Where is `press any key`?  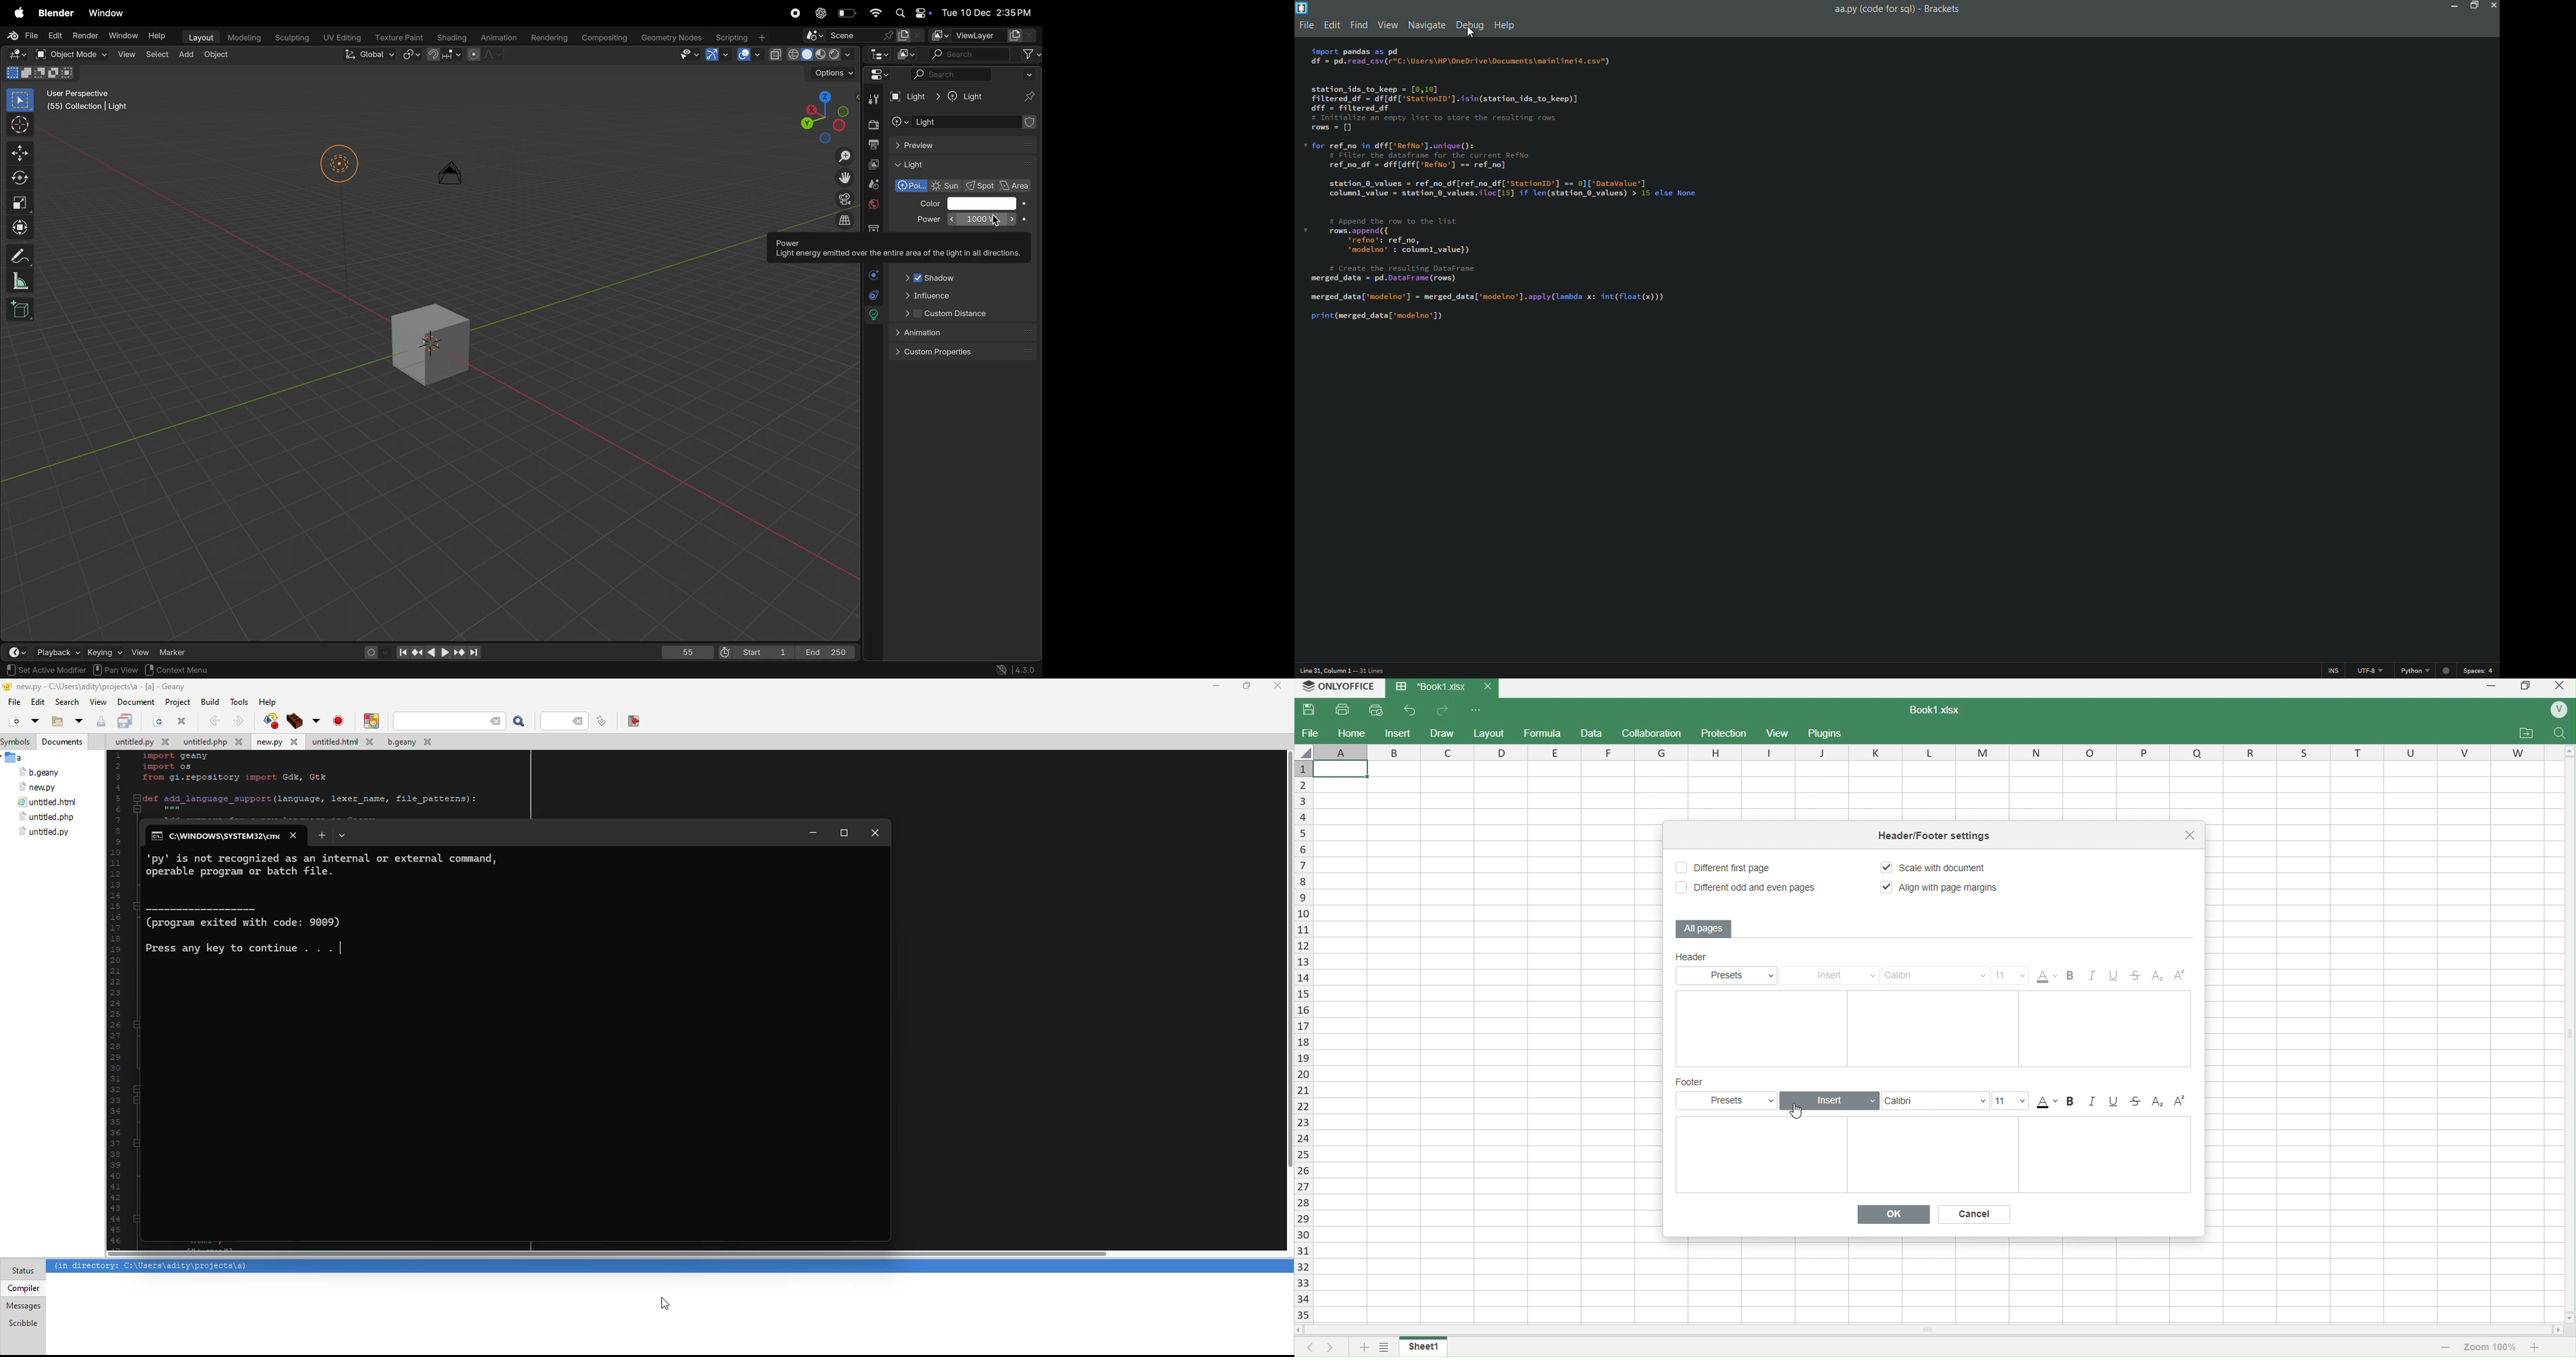
press any key is located at coordinates (251, 950).